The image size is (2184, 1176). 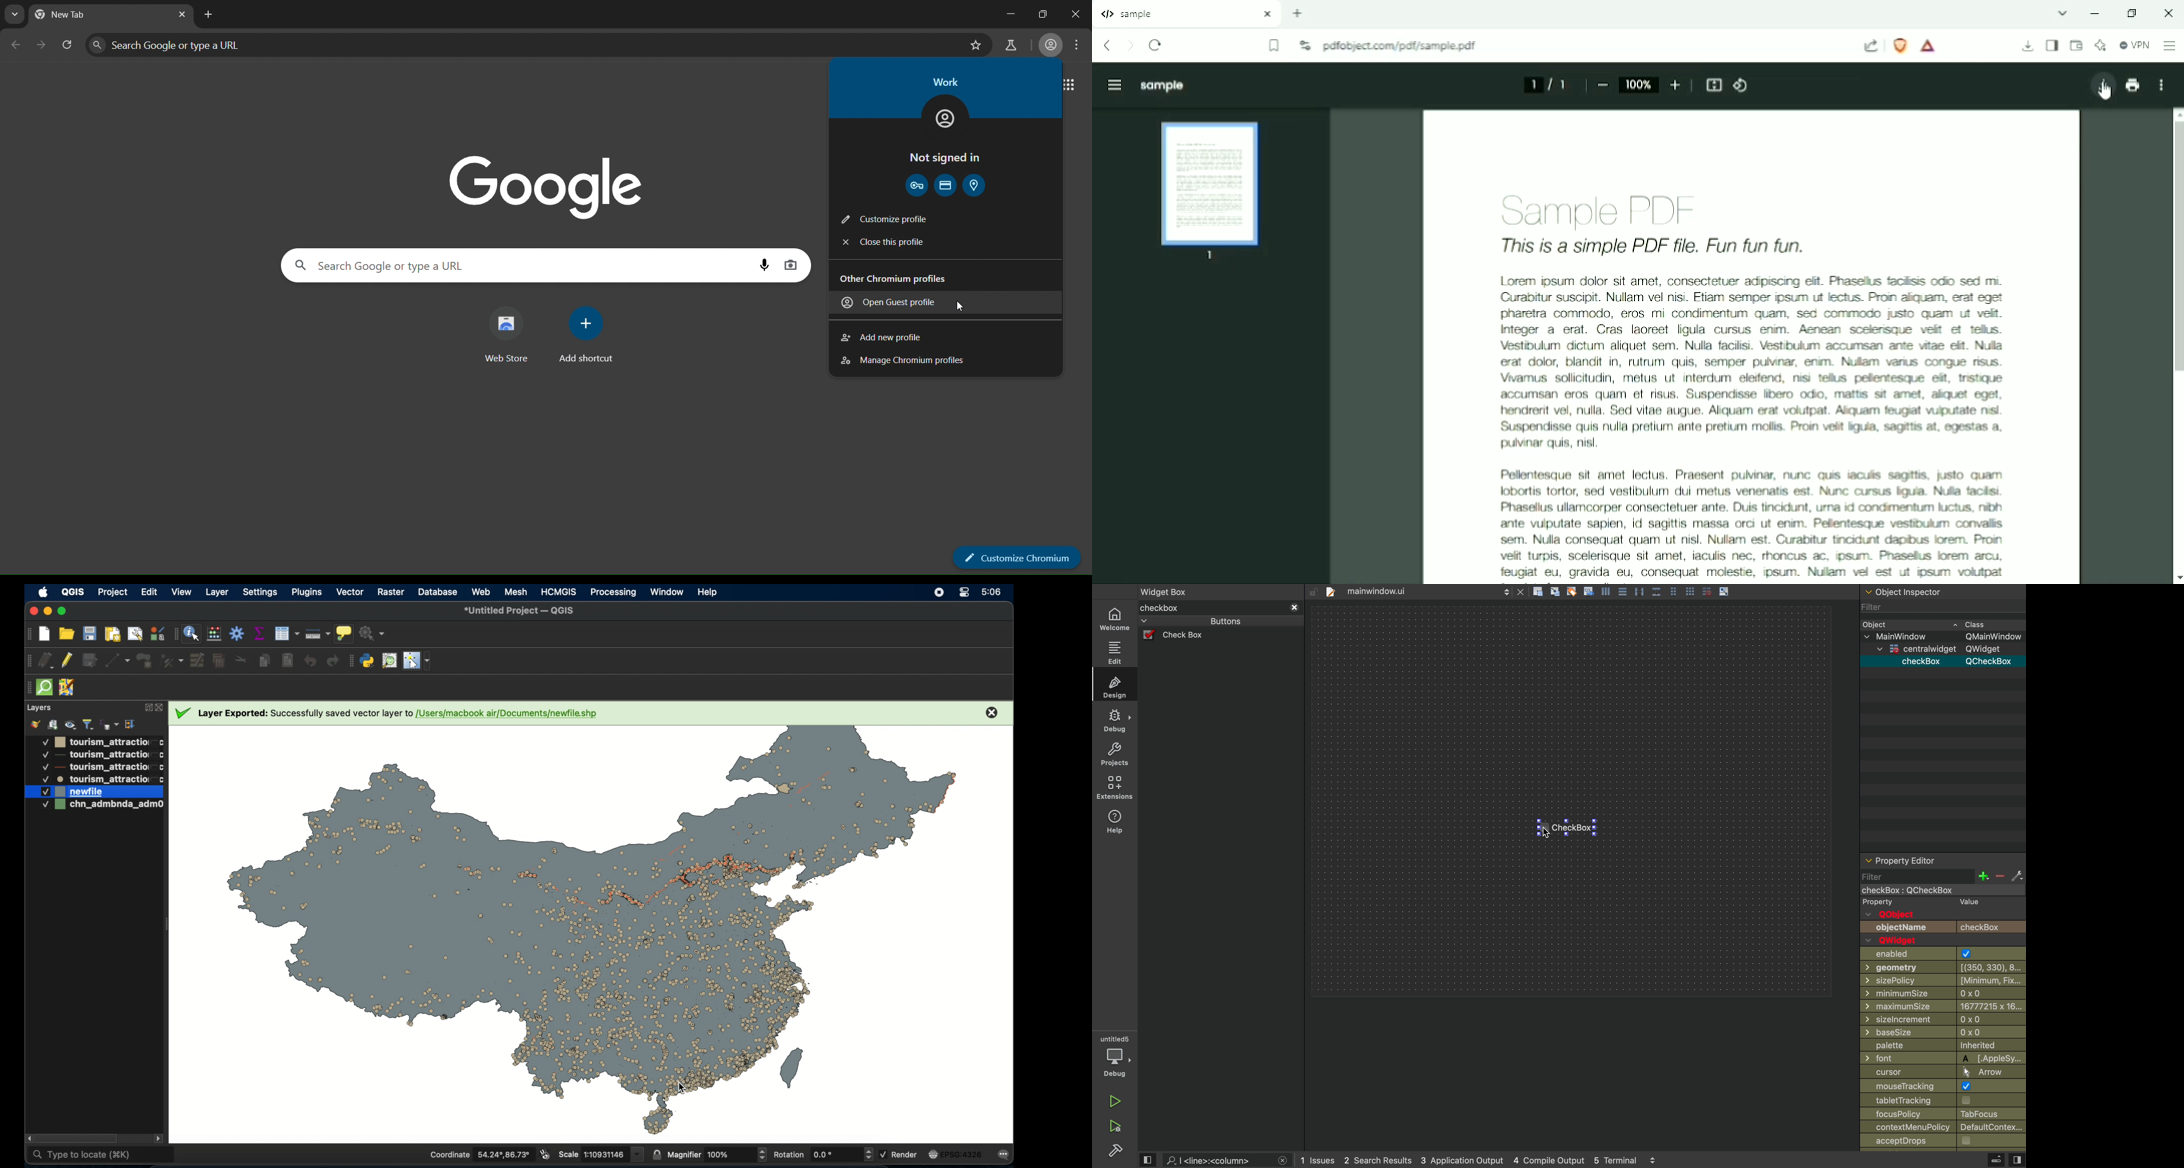 I want to click on osm place search, so click(x=390, y=661).